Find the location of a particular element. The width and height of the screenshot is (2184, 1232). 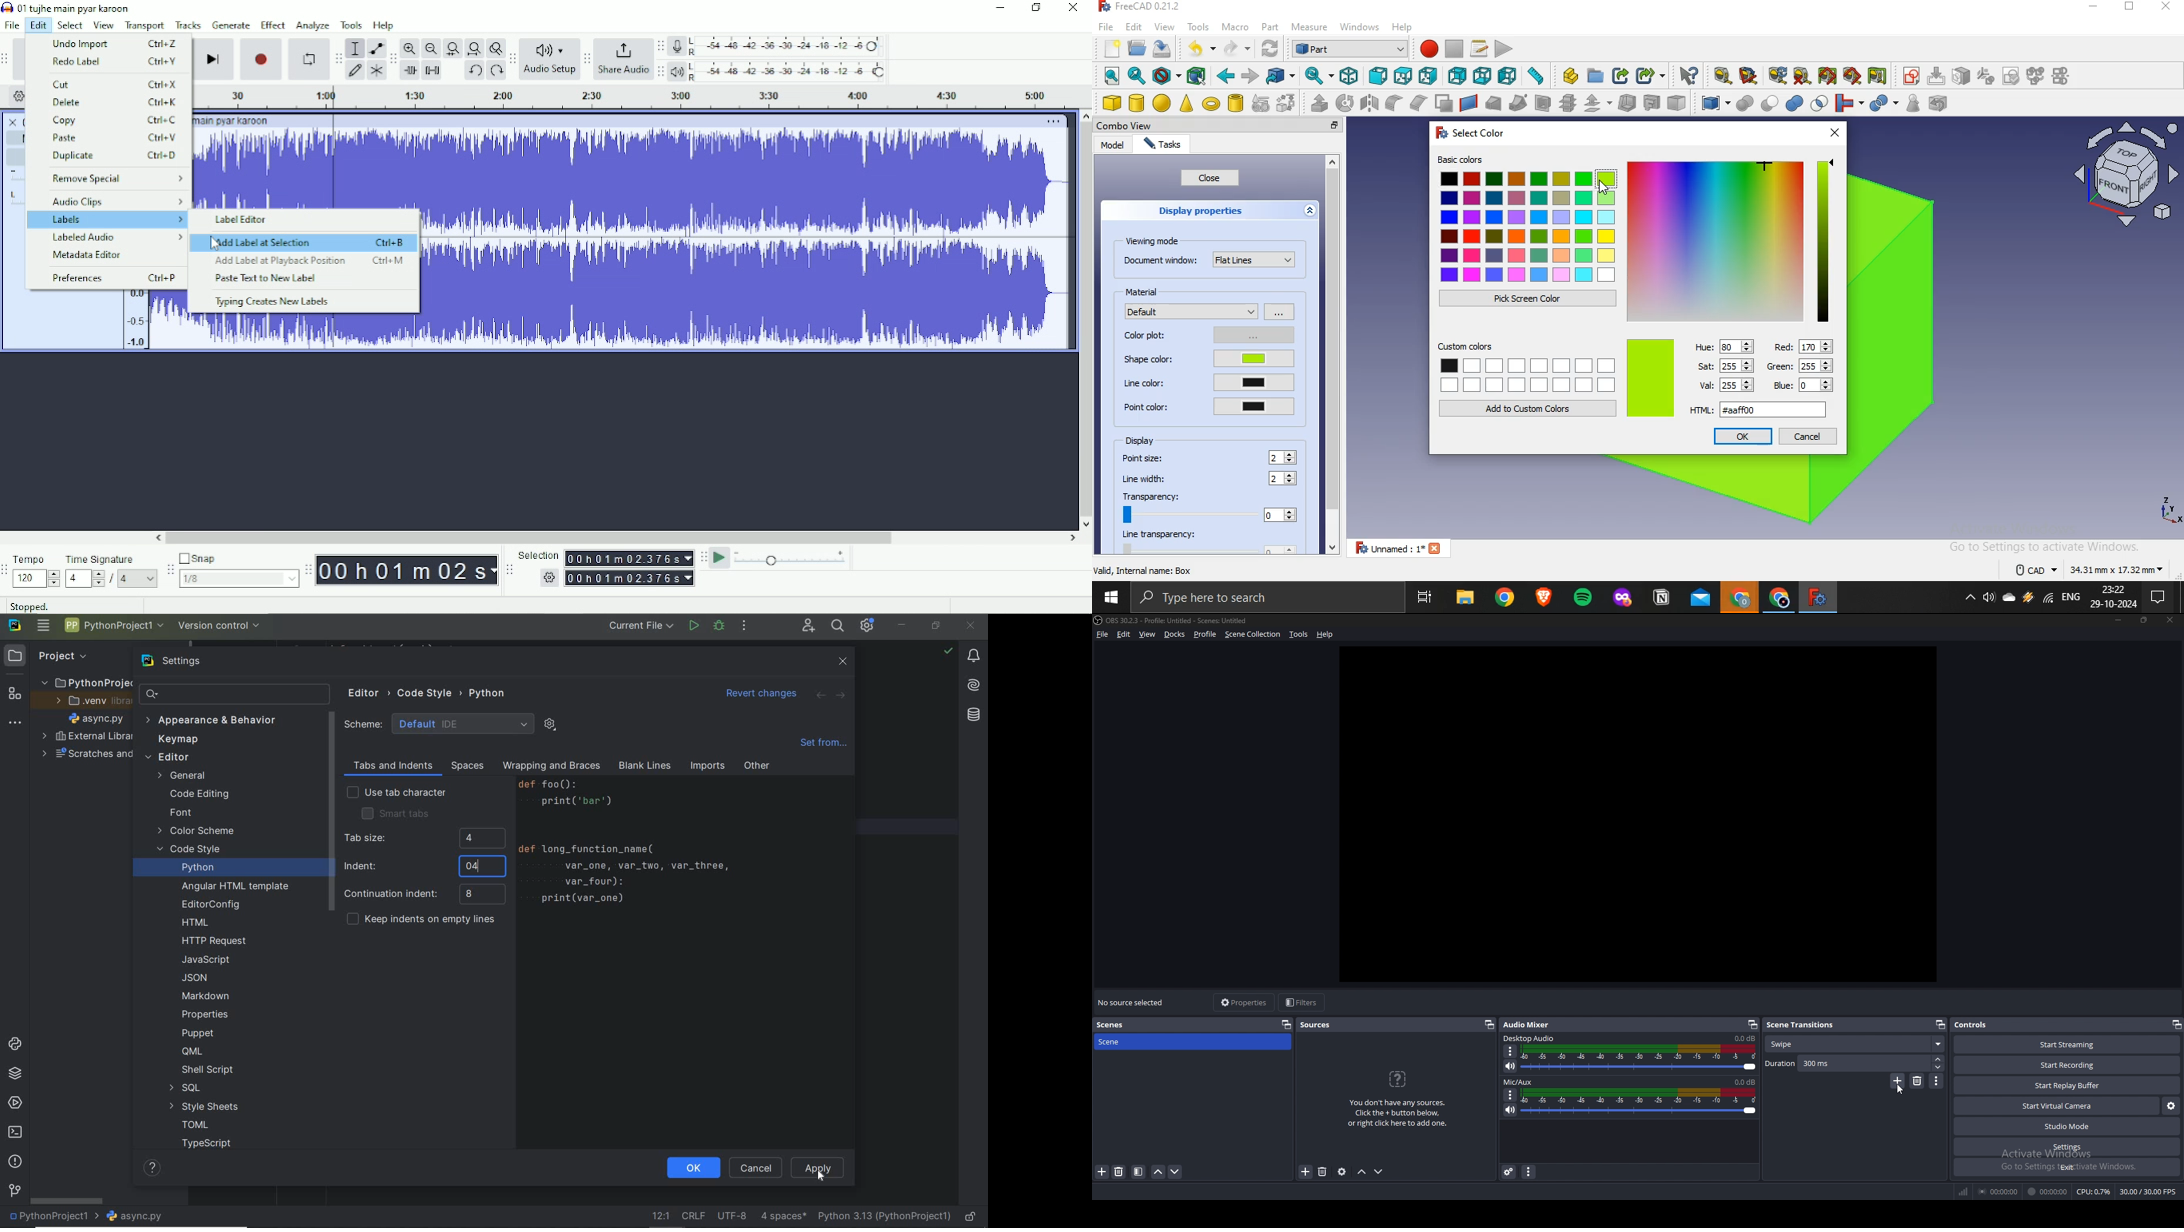

ico is located at coordinates (2130, 172).